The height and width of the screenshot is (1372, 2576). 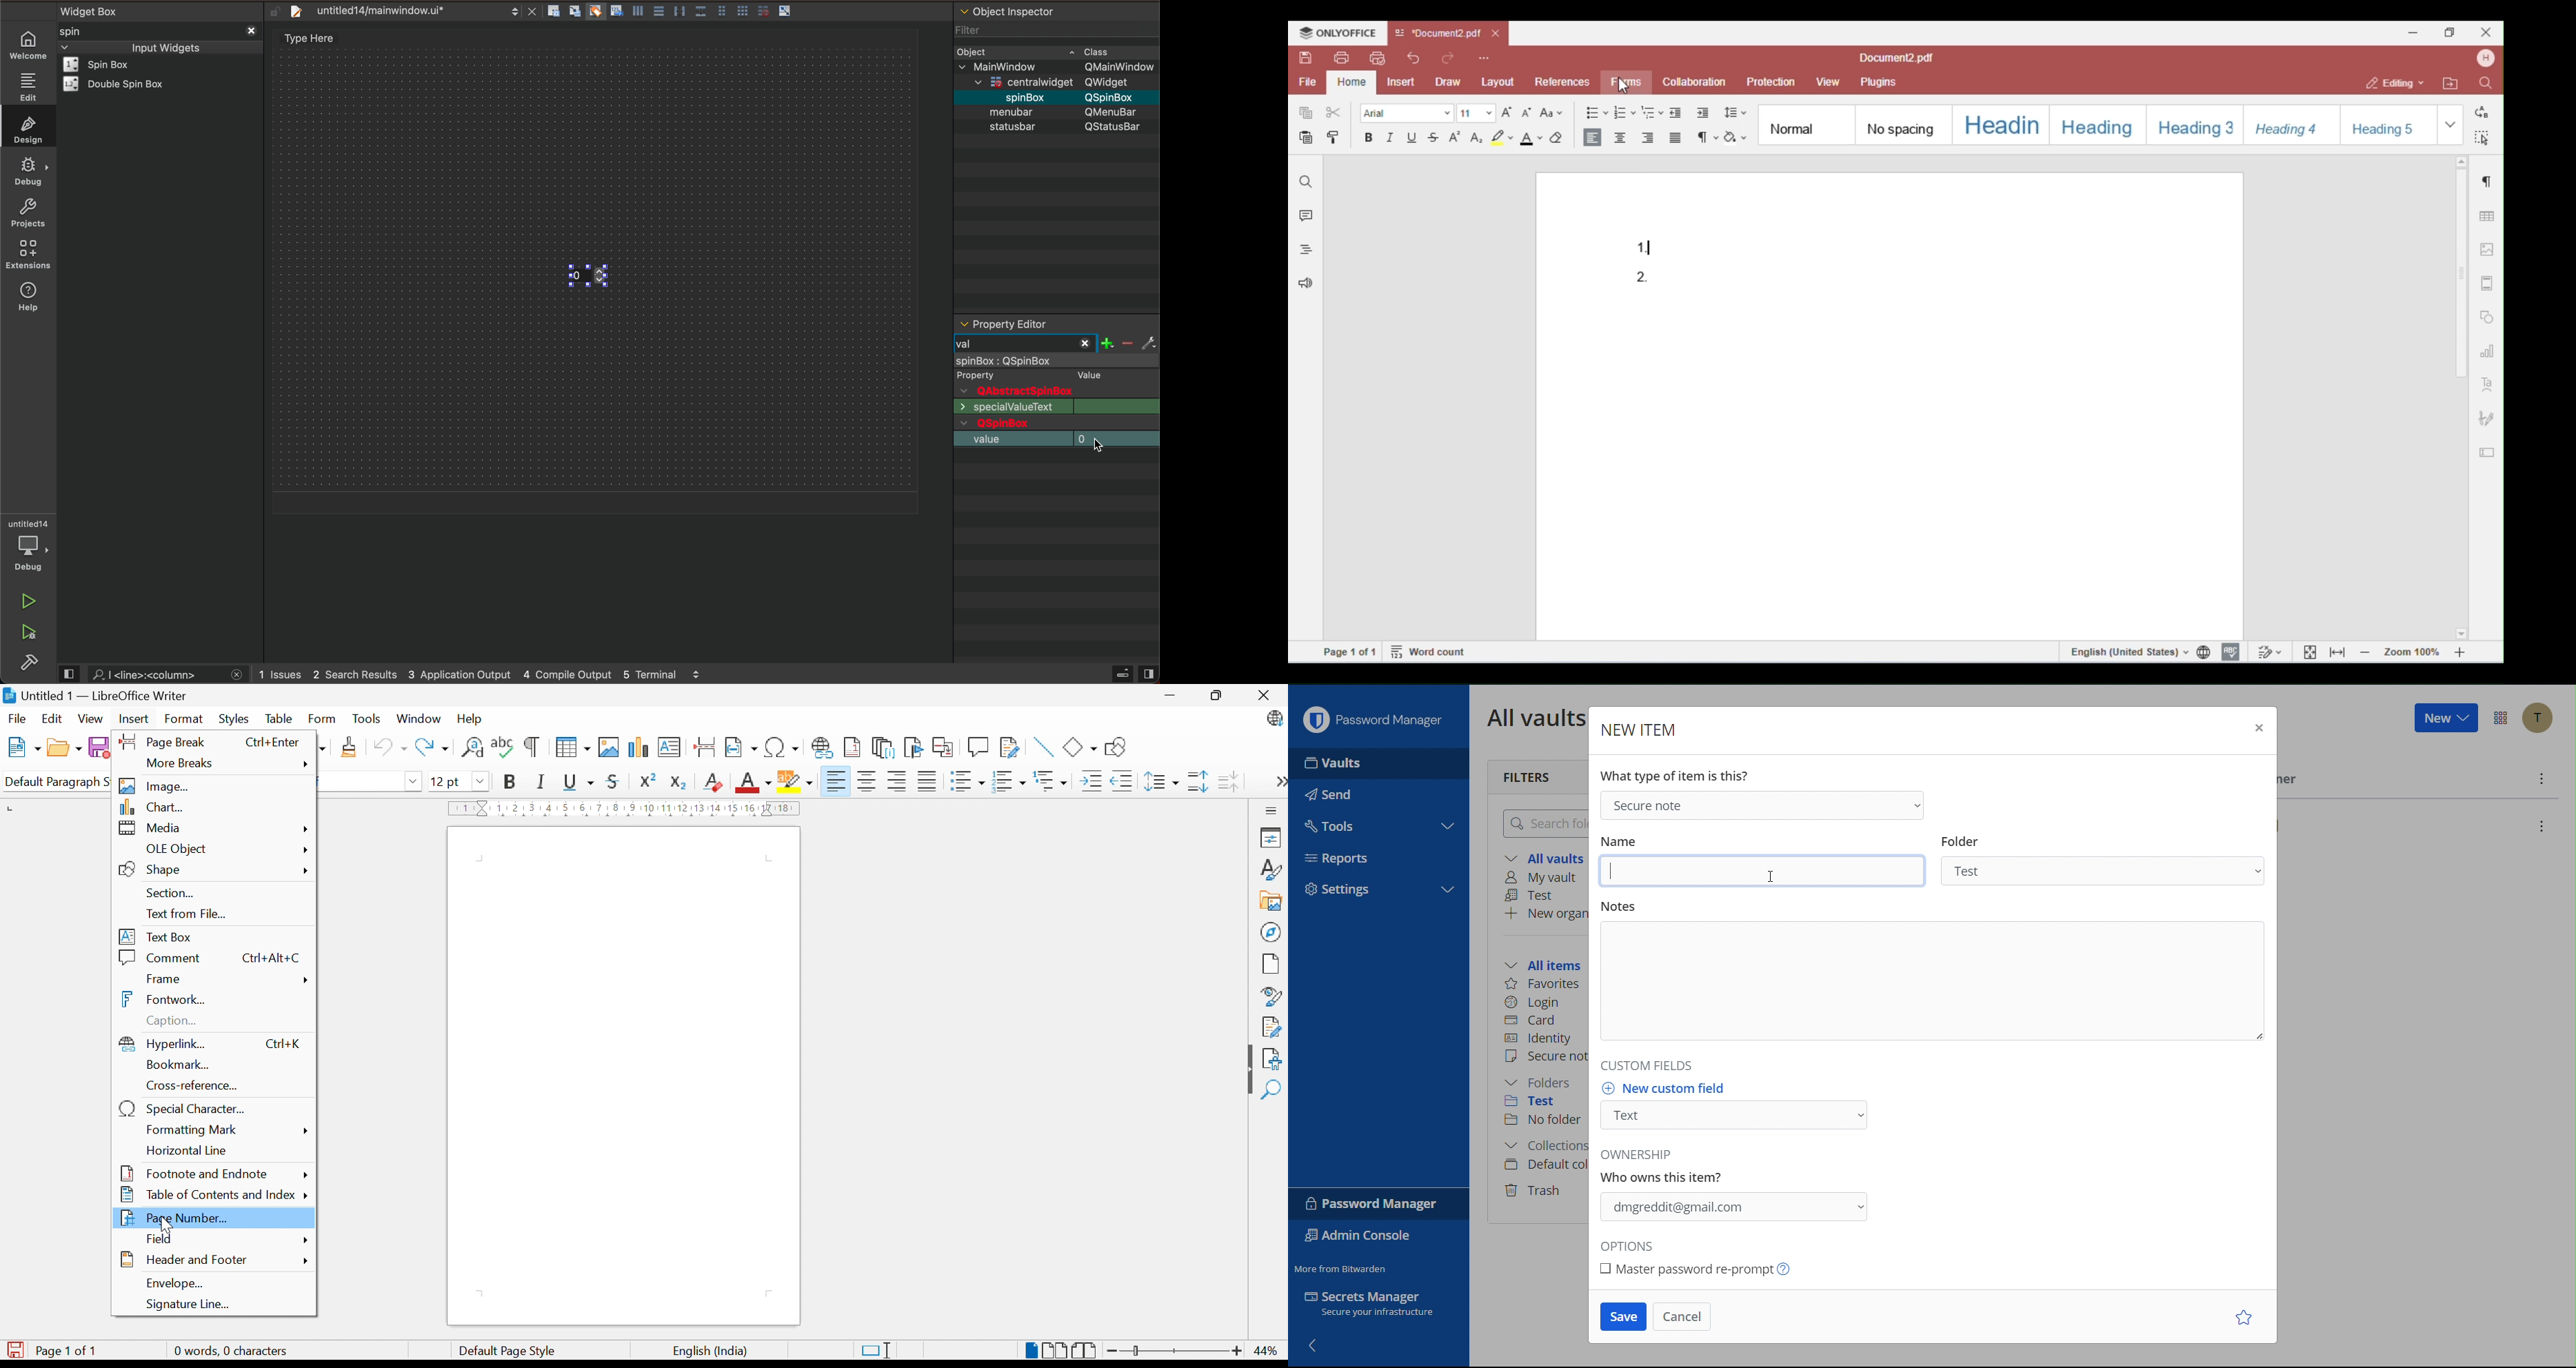 What do you see at coordinates (91, 720) in the screenshot?
I see `View` at bounding box center [91, 720].